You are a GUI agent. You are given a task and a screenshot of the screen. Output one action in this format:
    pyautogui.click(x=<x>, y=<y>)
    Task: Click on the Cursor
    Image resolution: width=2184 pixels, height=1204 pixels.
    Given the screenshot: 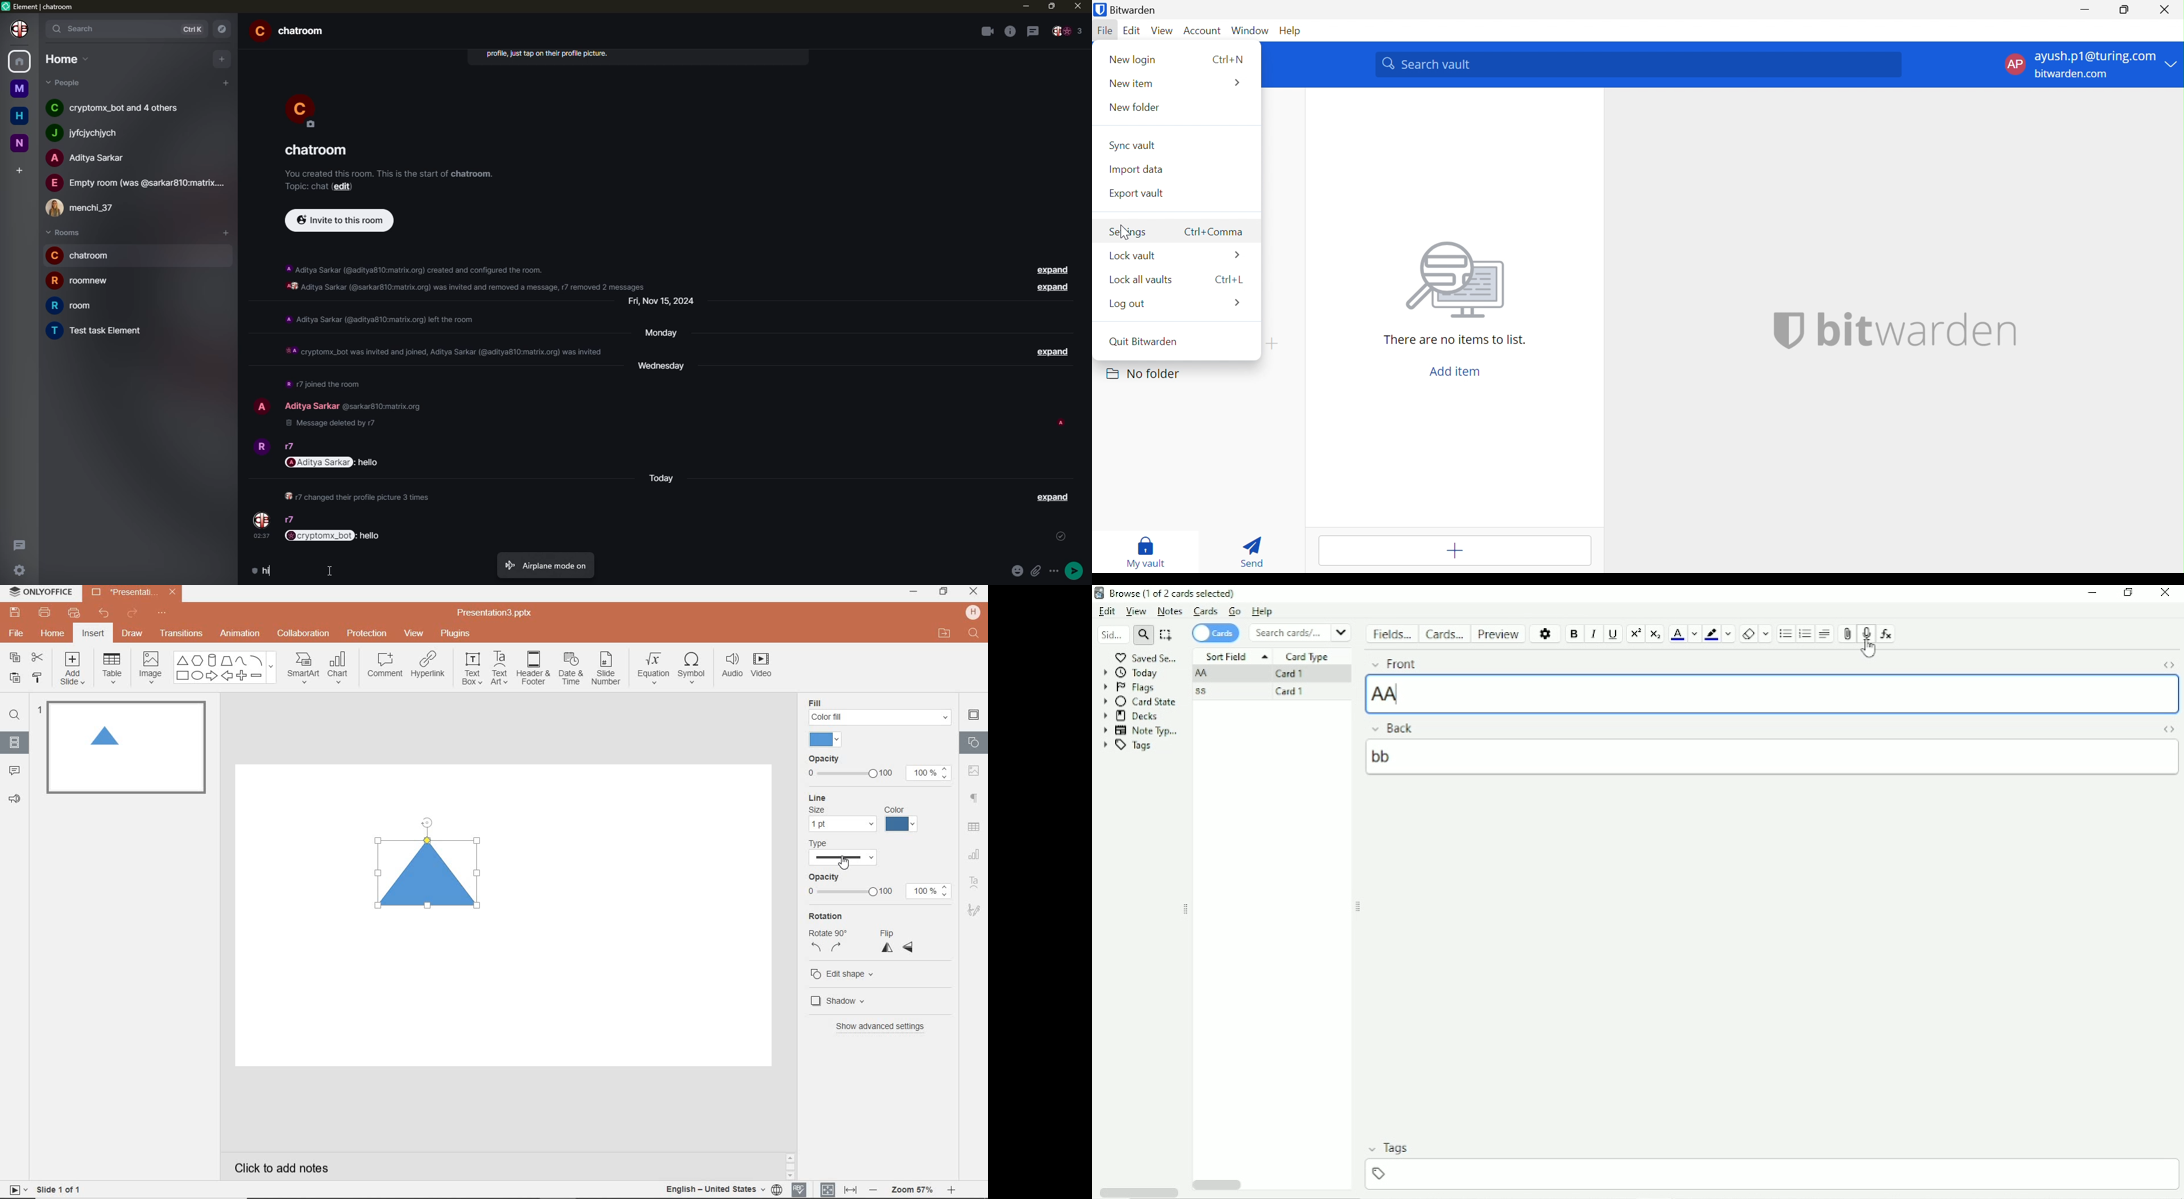 What is the action you would take?
    pyautogui.click(x=1869, y=652)
    